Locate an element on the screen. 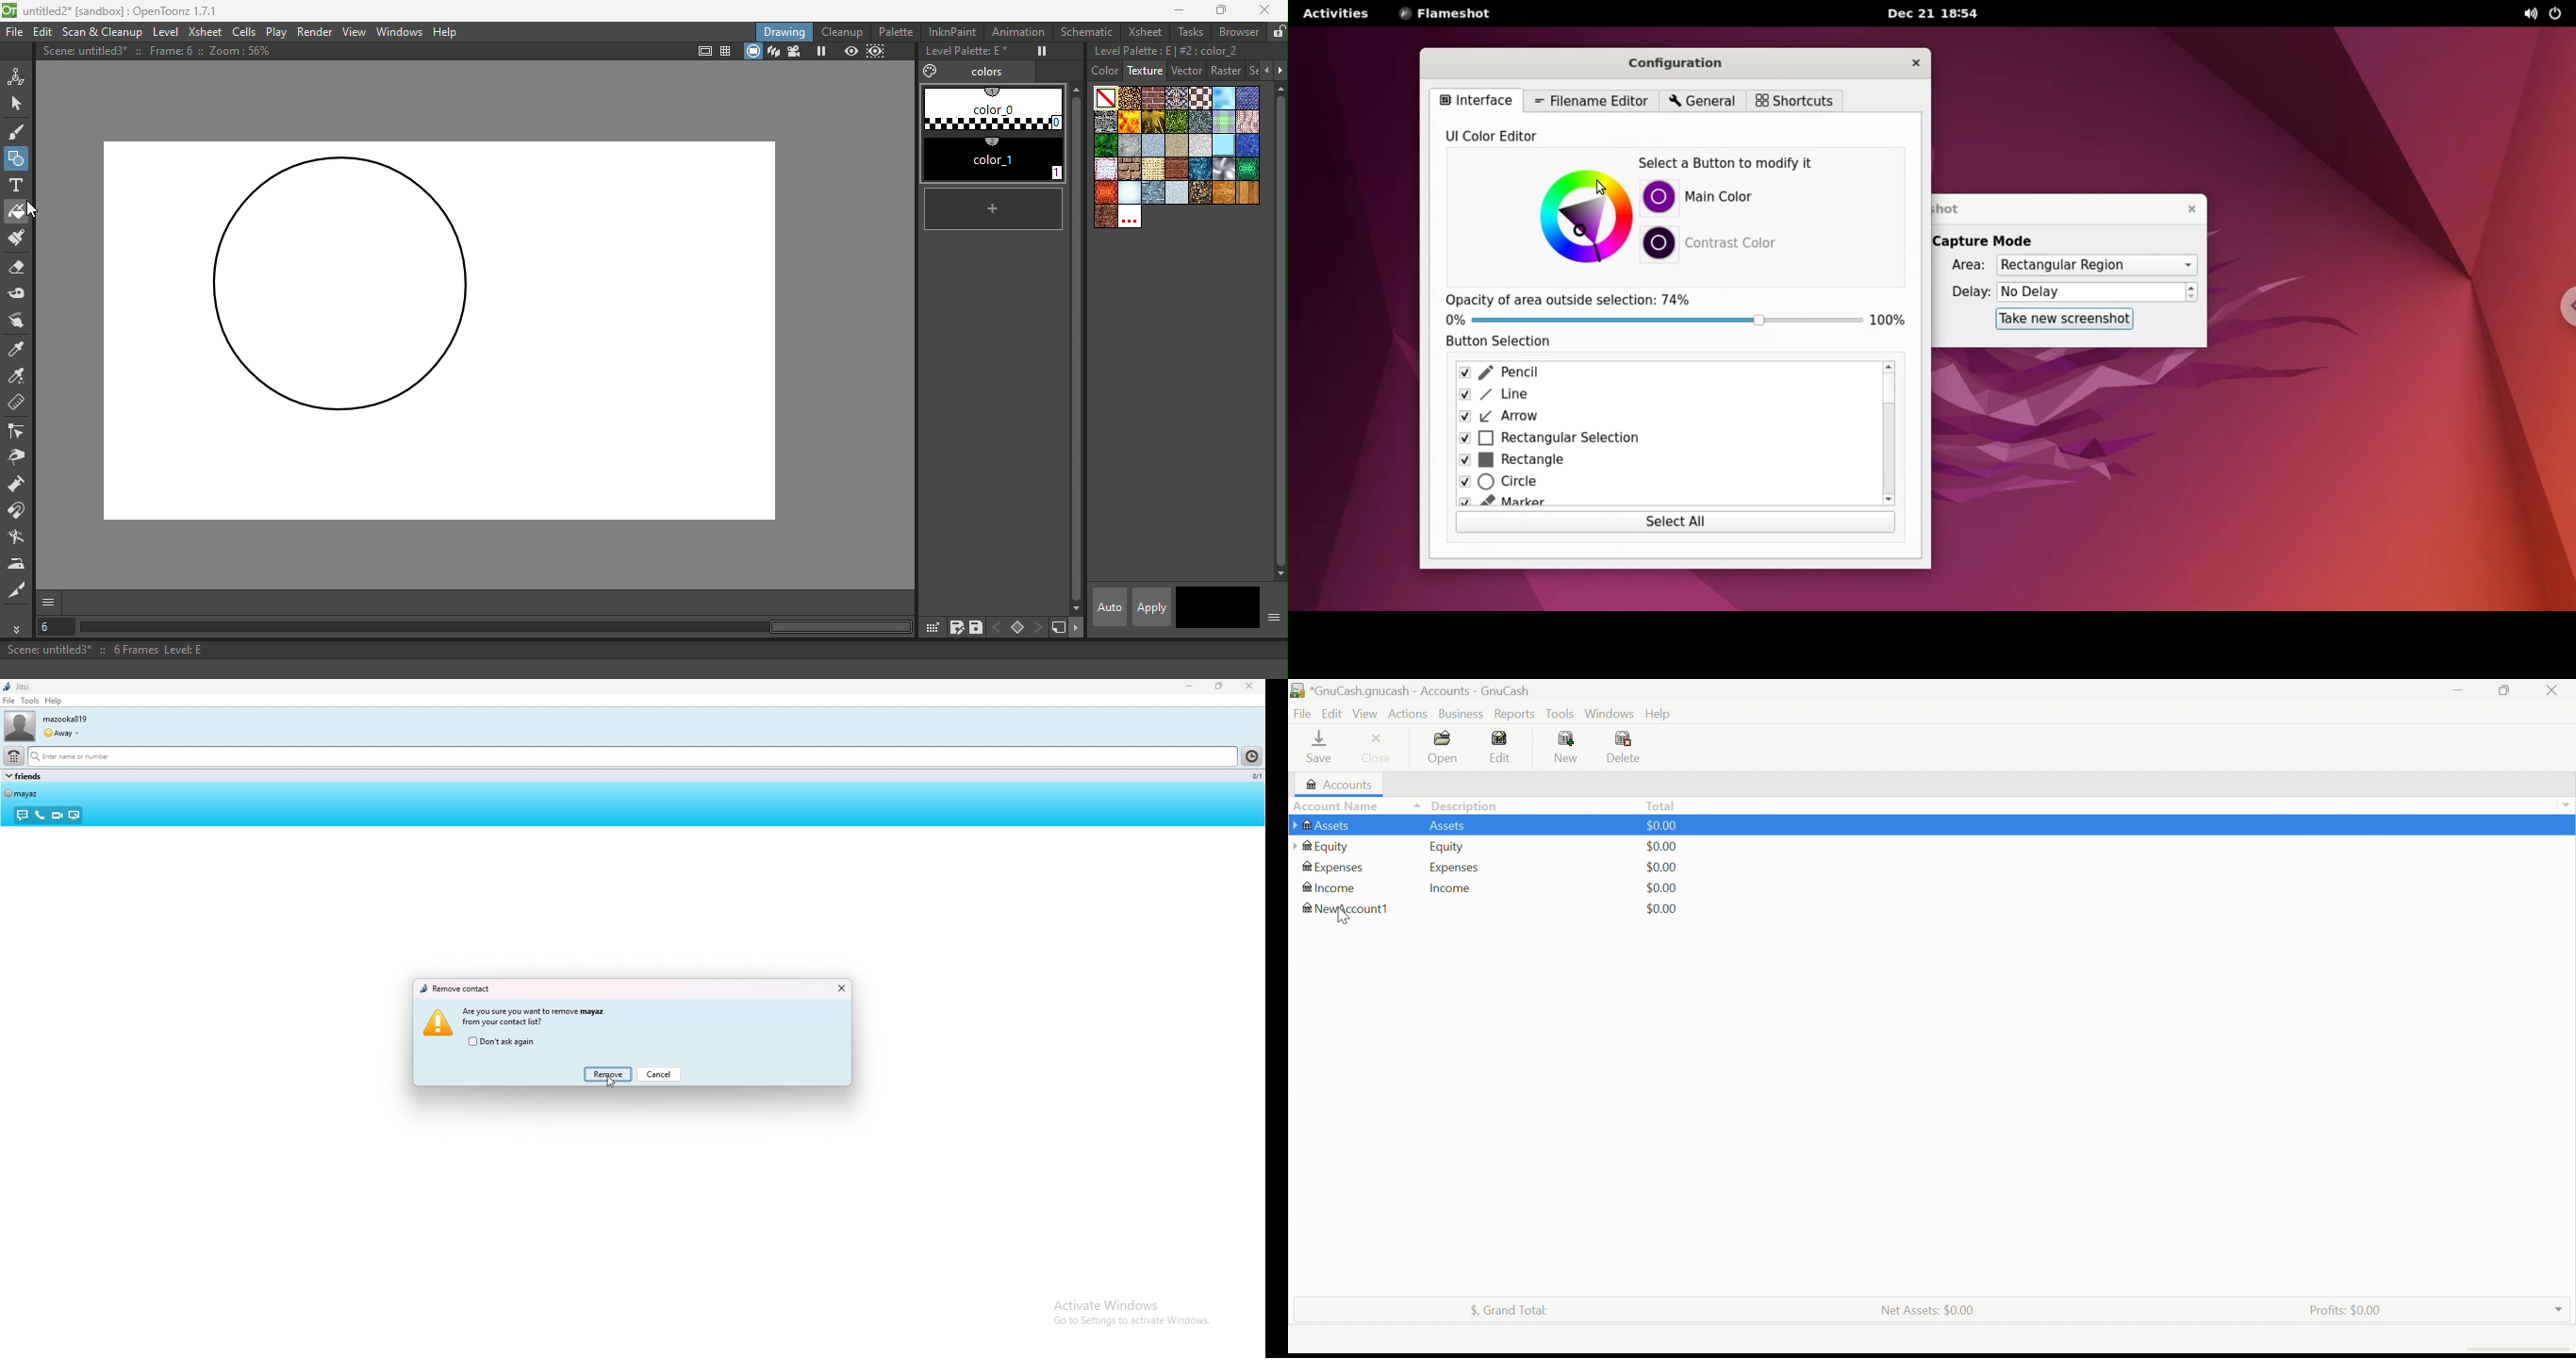  Pinch is located at coordinates (18, 459).